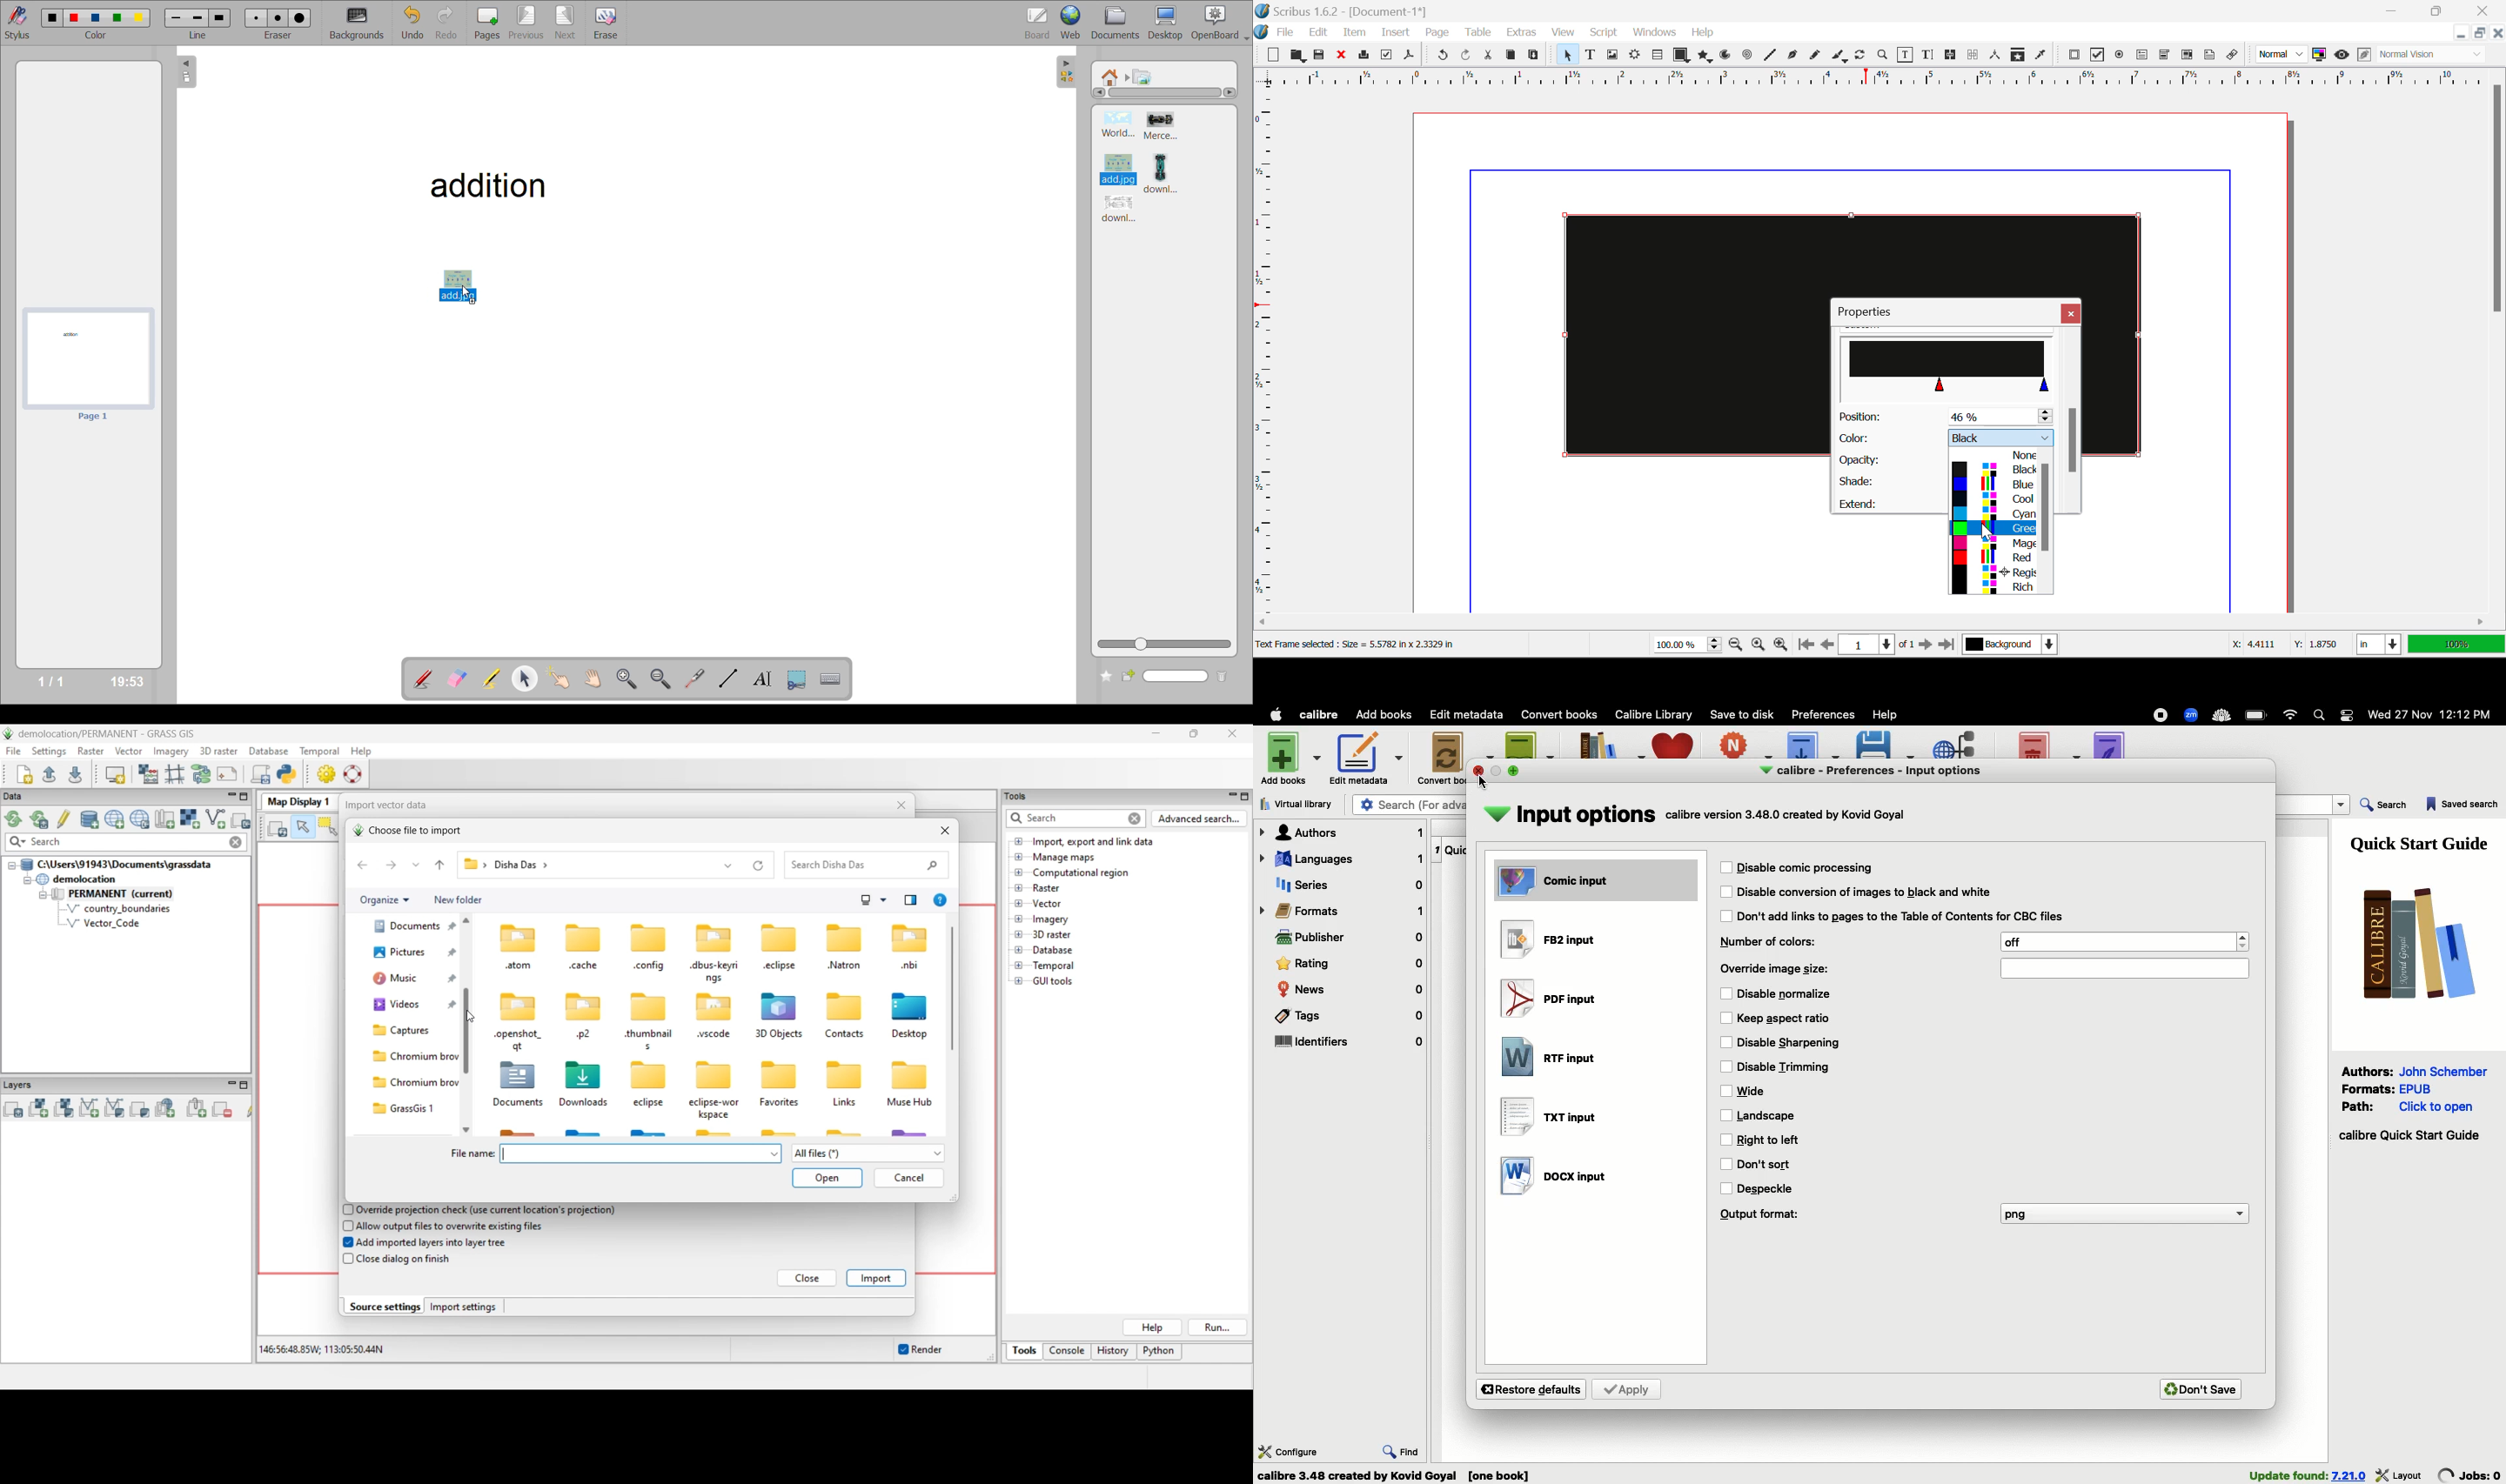 The height and width of the screenshot is (1484, 2520). What do you see at coordinates (1781, 969) in the screenshot?
I see `Size` at bounding box center [1781, 969].